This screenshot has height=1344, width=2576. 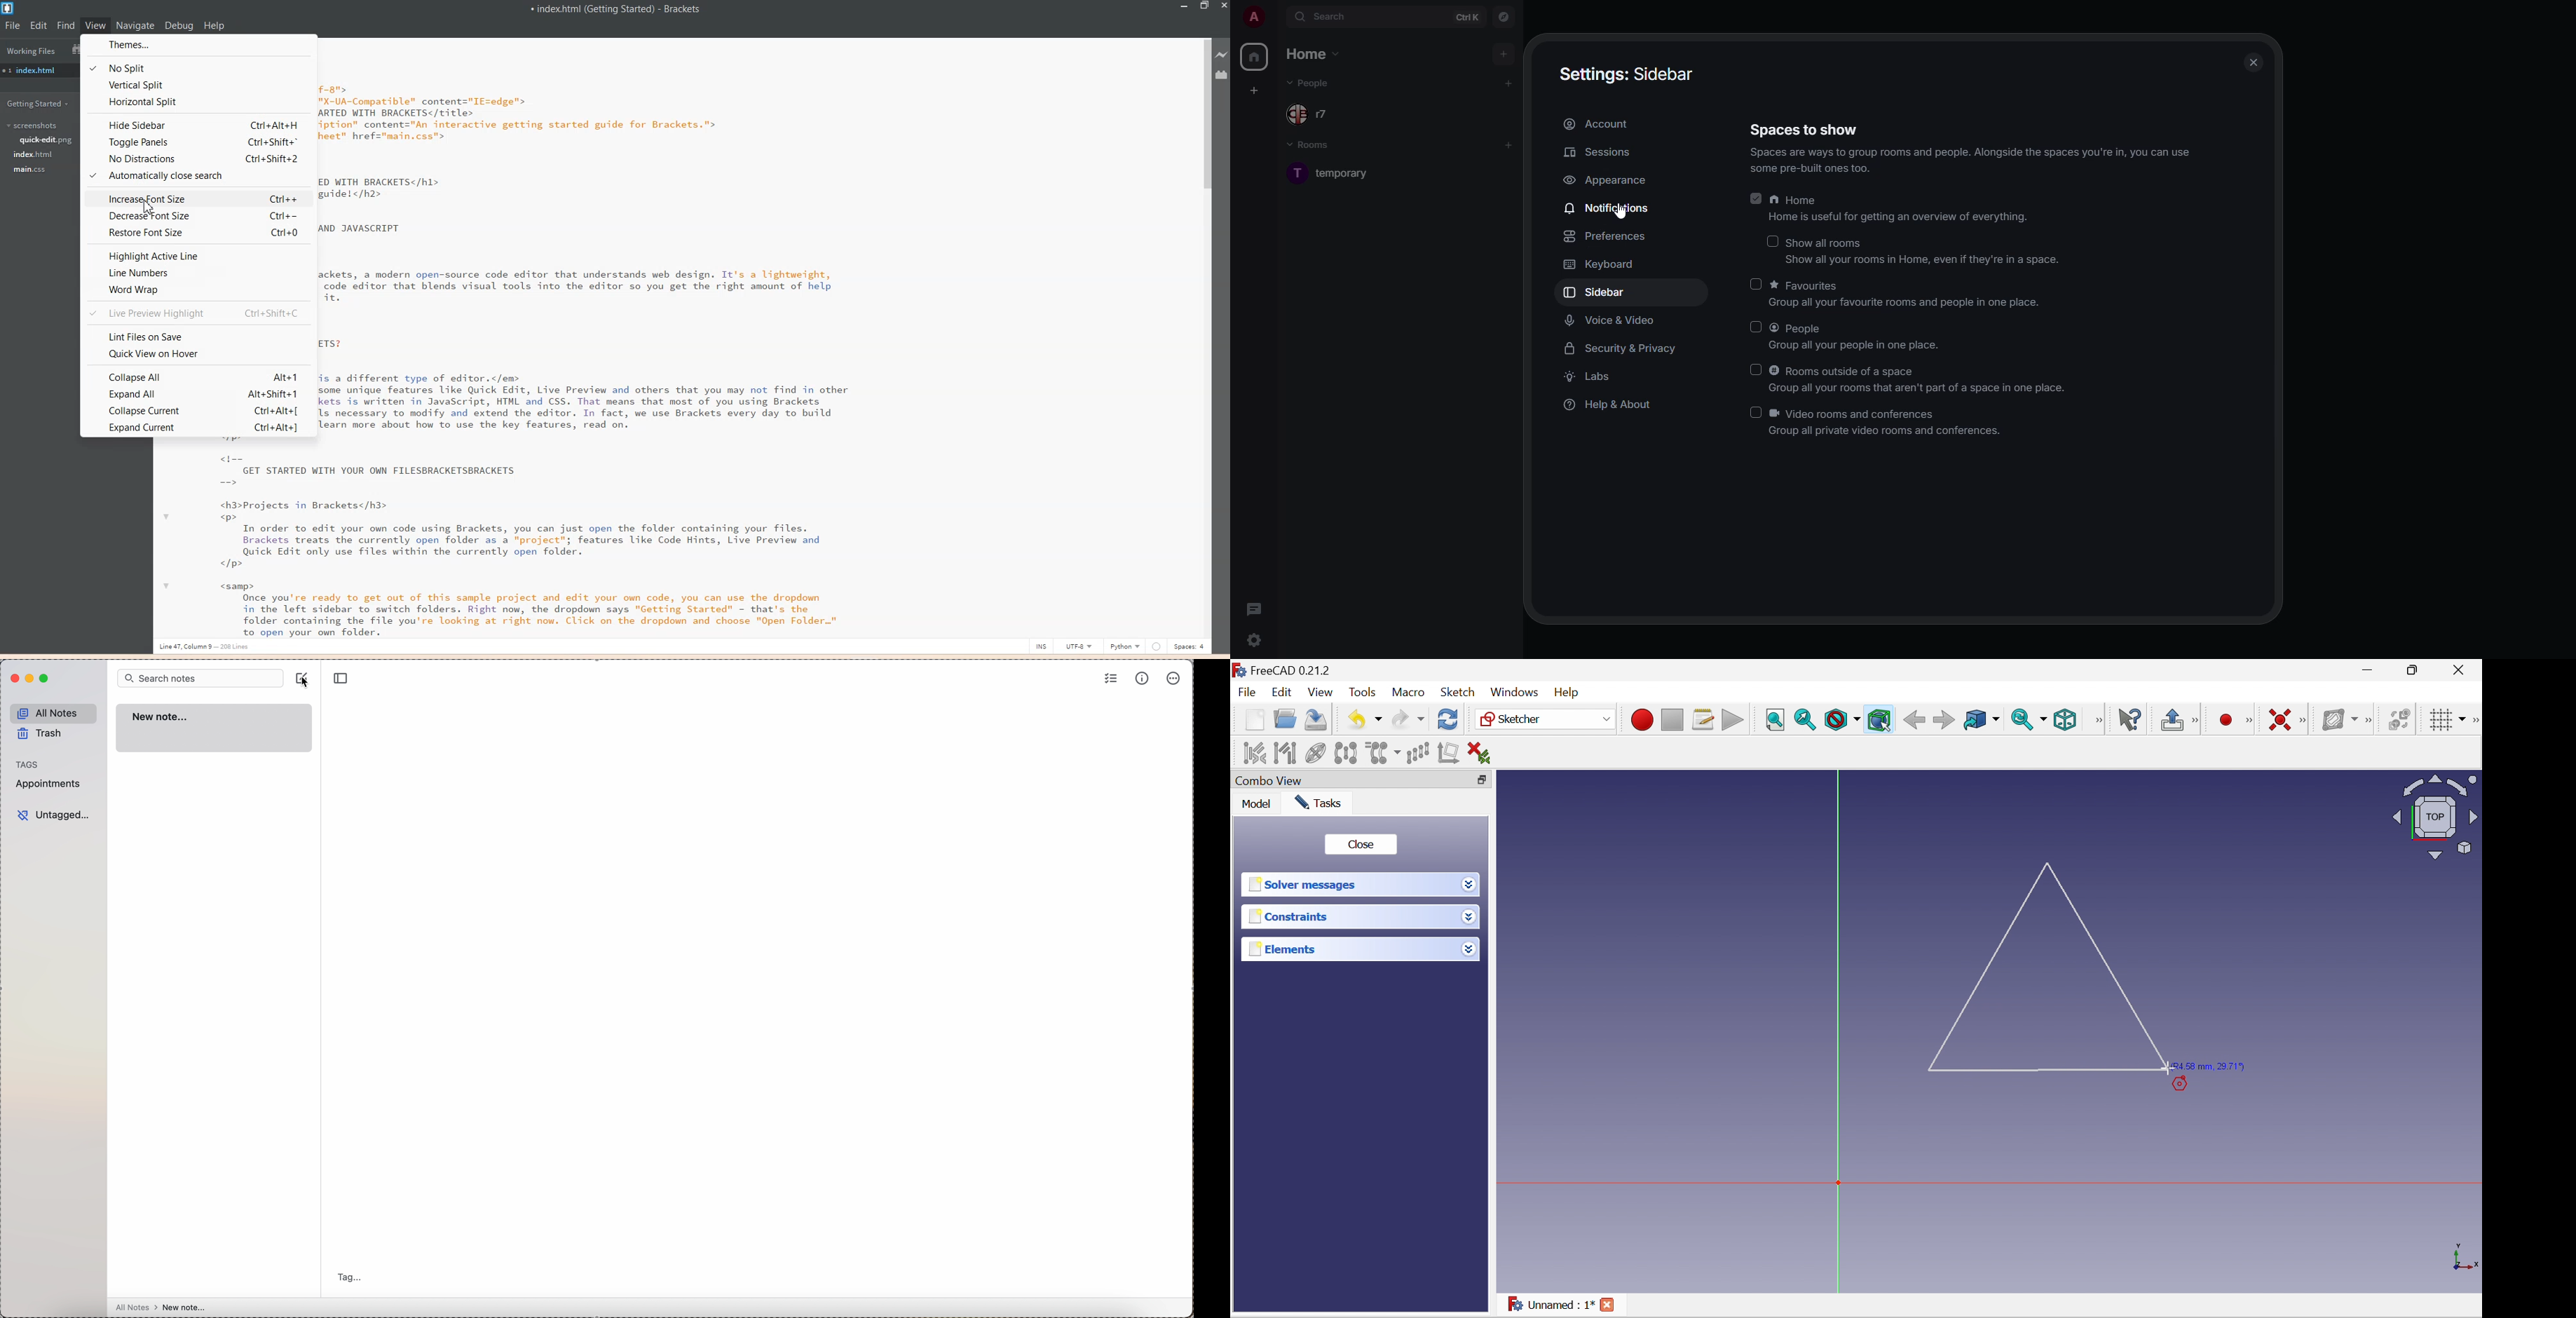 What do you see at coordinates (137, 26) in the screenshot?
I see `Navigate` at bounding box center [137, 26].